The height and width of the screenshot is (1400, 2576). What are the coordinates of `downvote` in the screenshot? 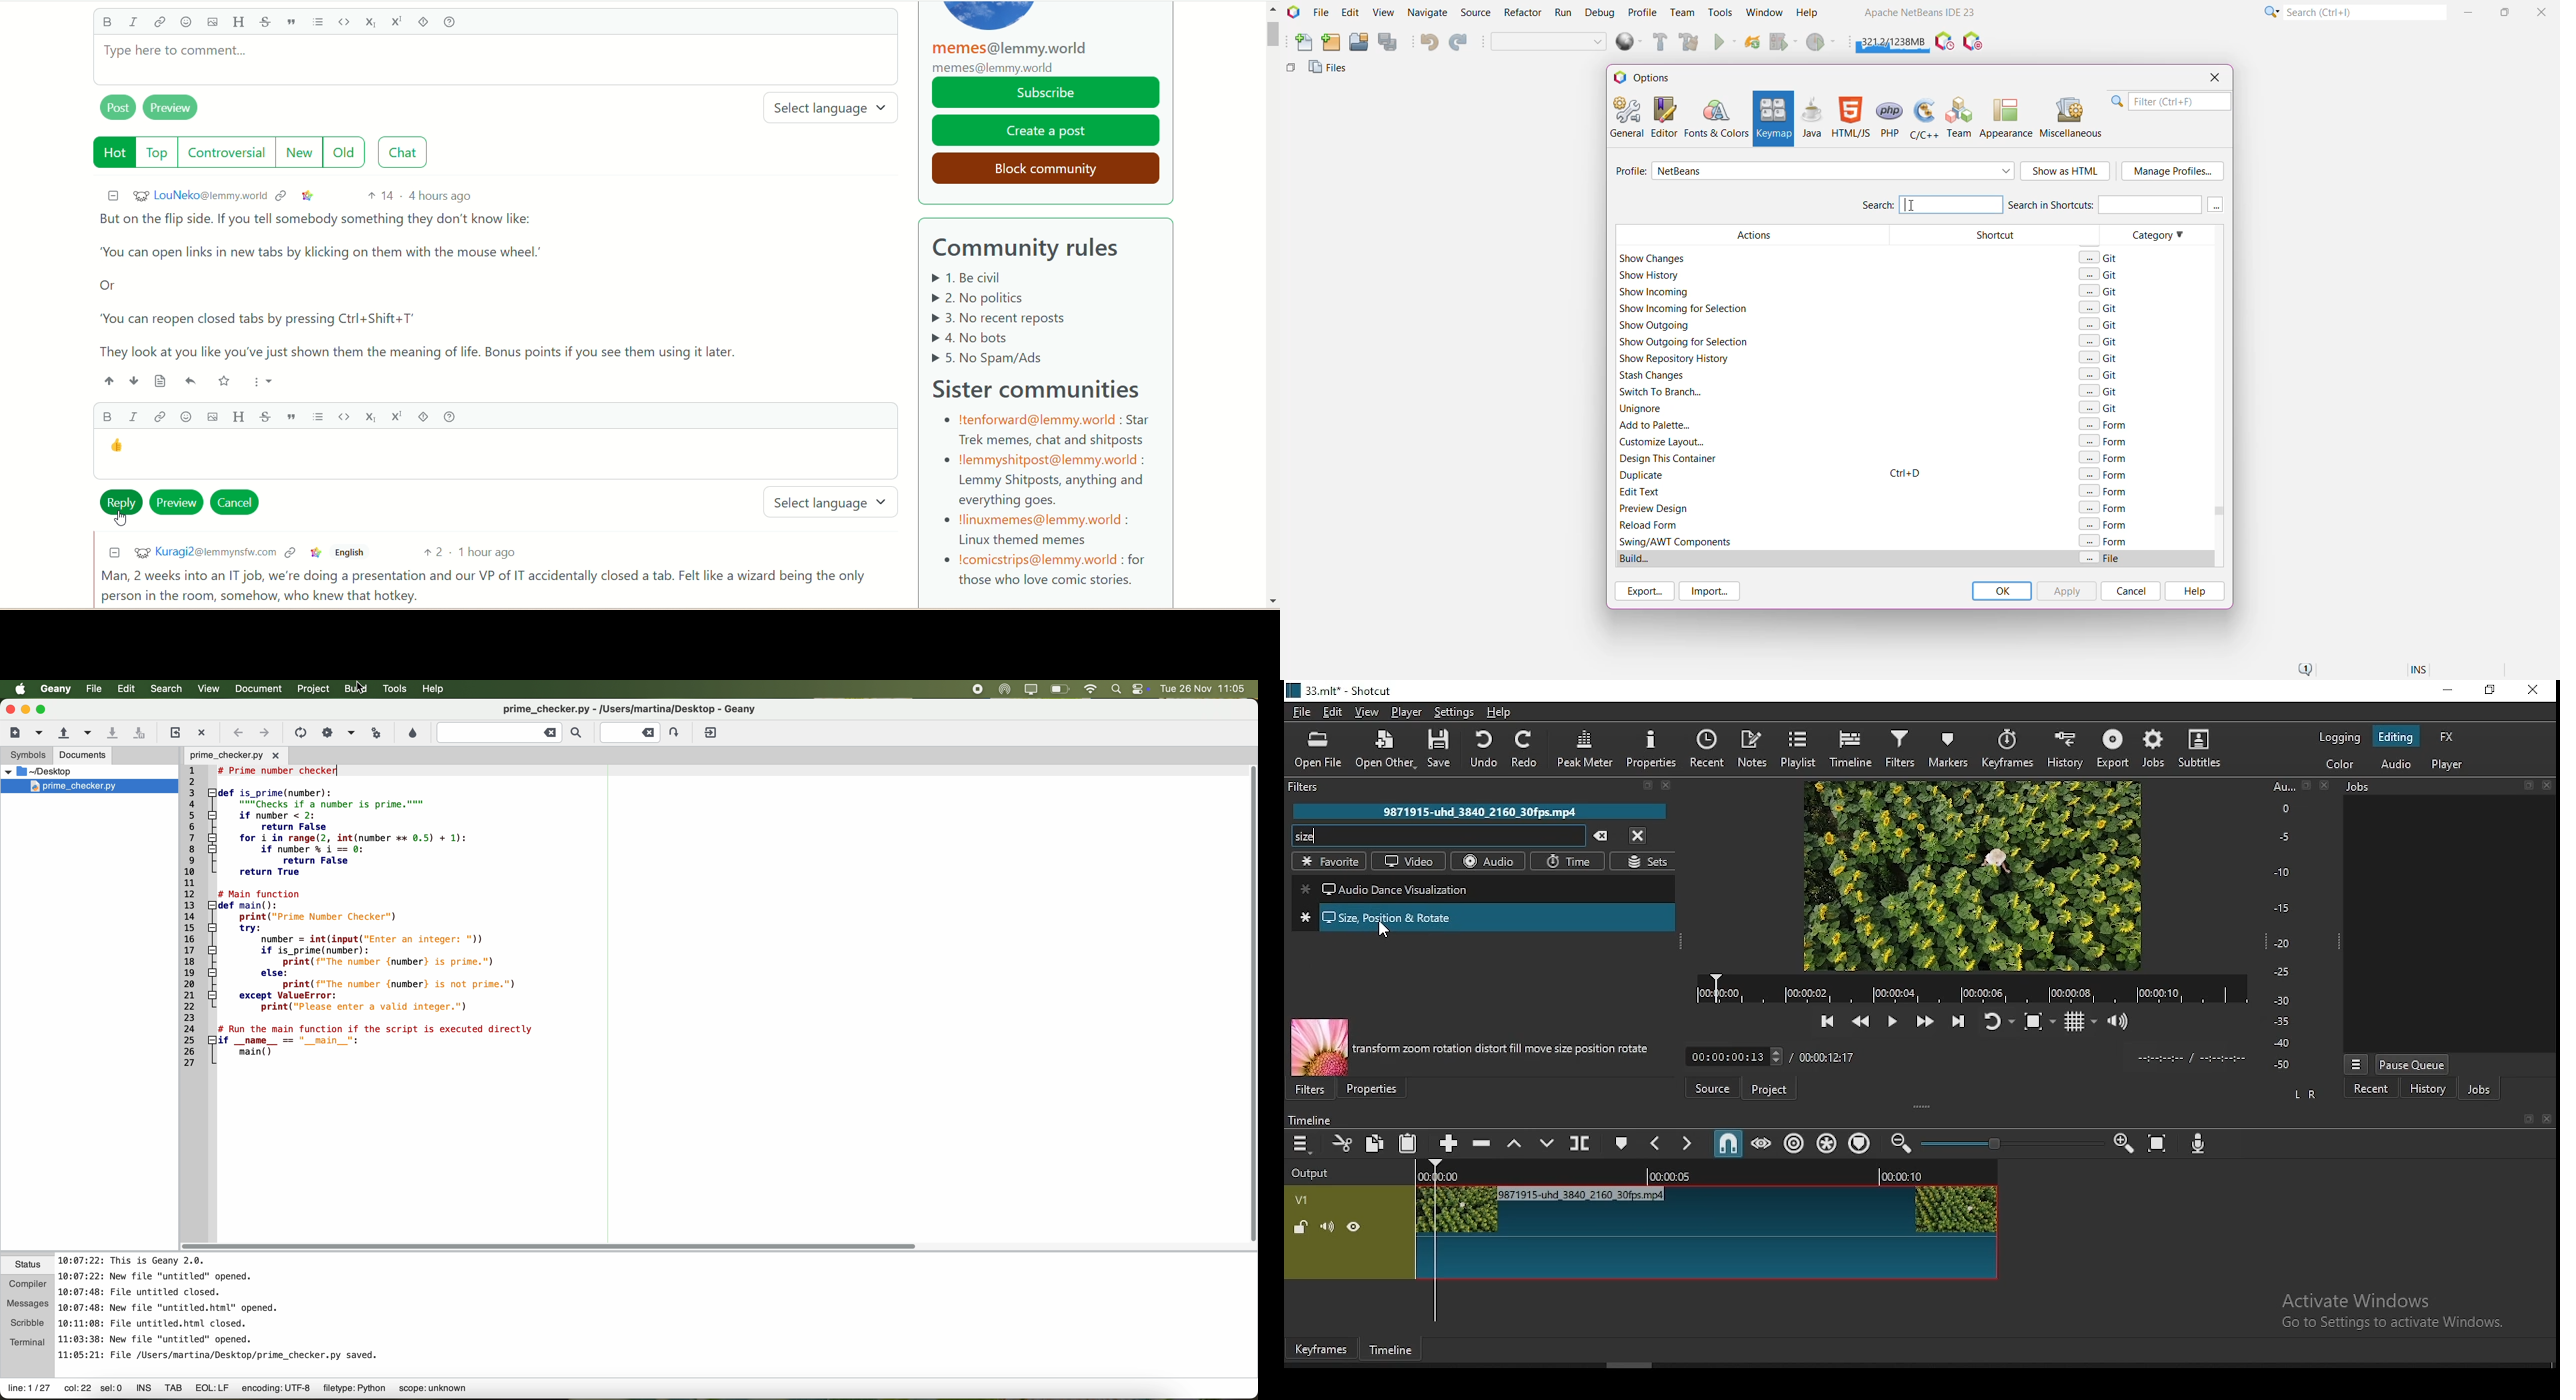 It's located at (130, 381).